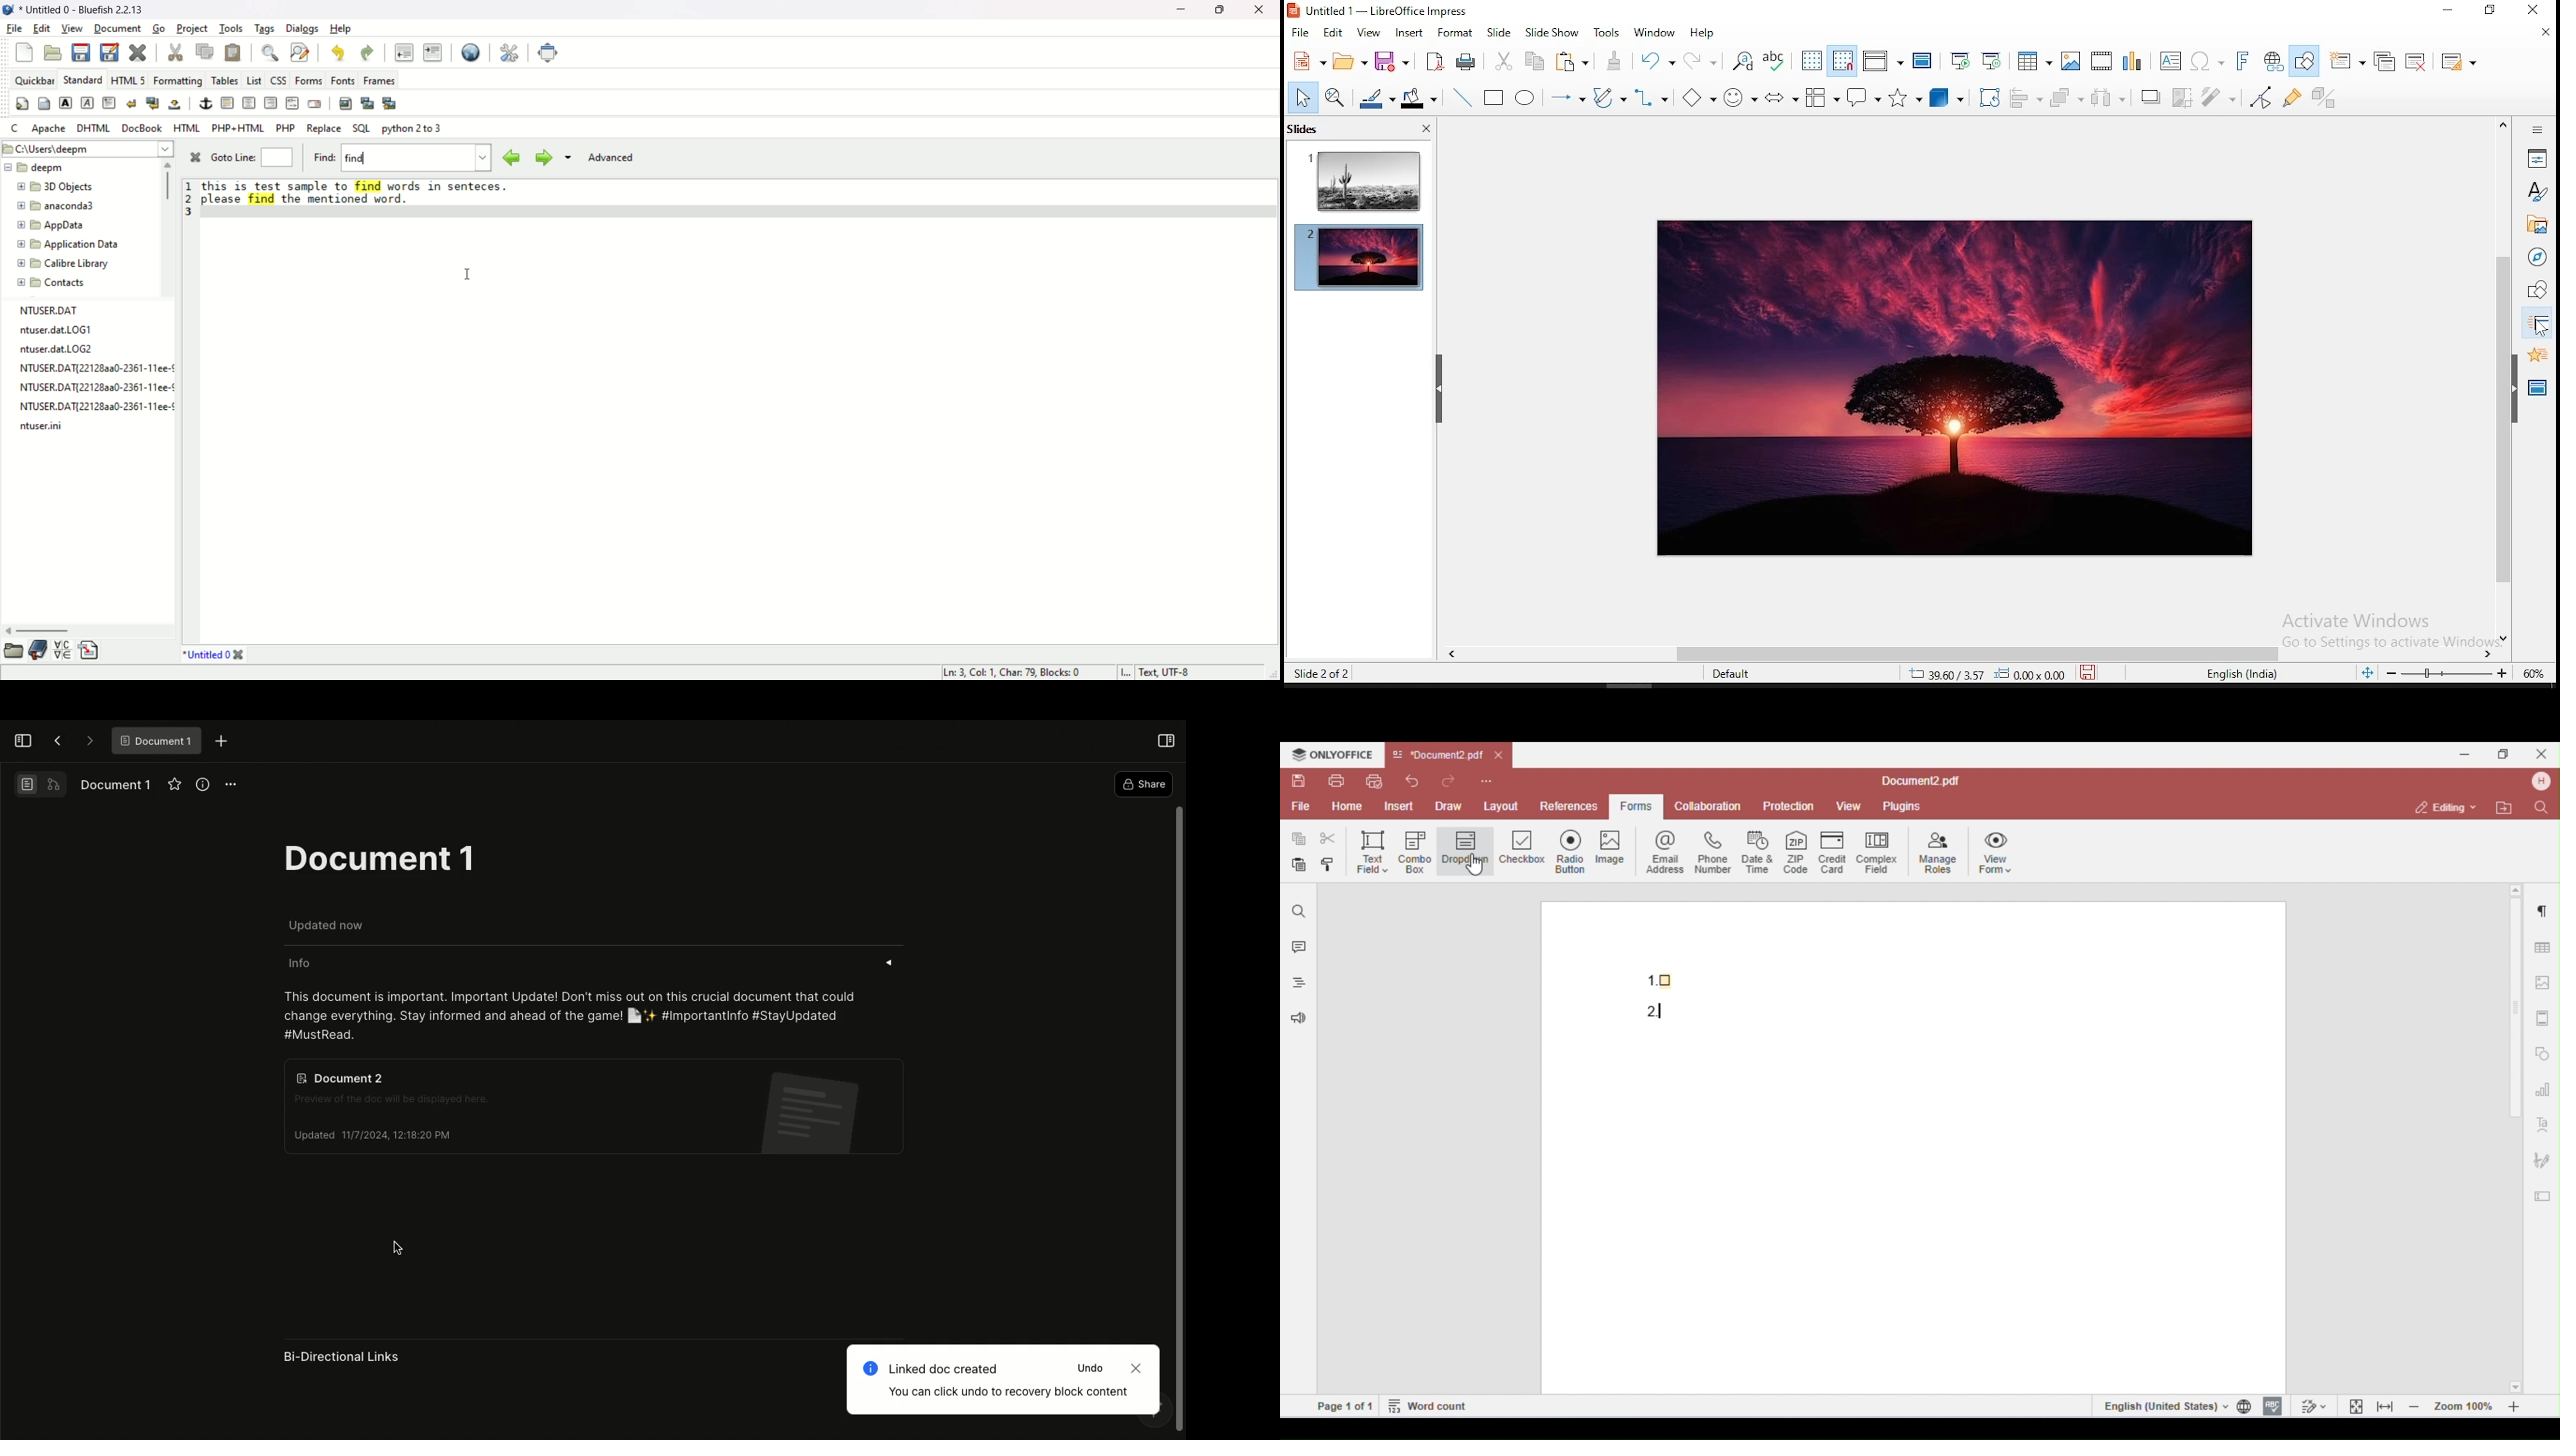  Describe the element at coordinates (167, 186) in the screenshot. I see `vertical scrollbar` at that location.